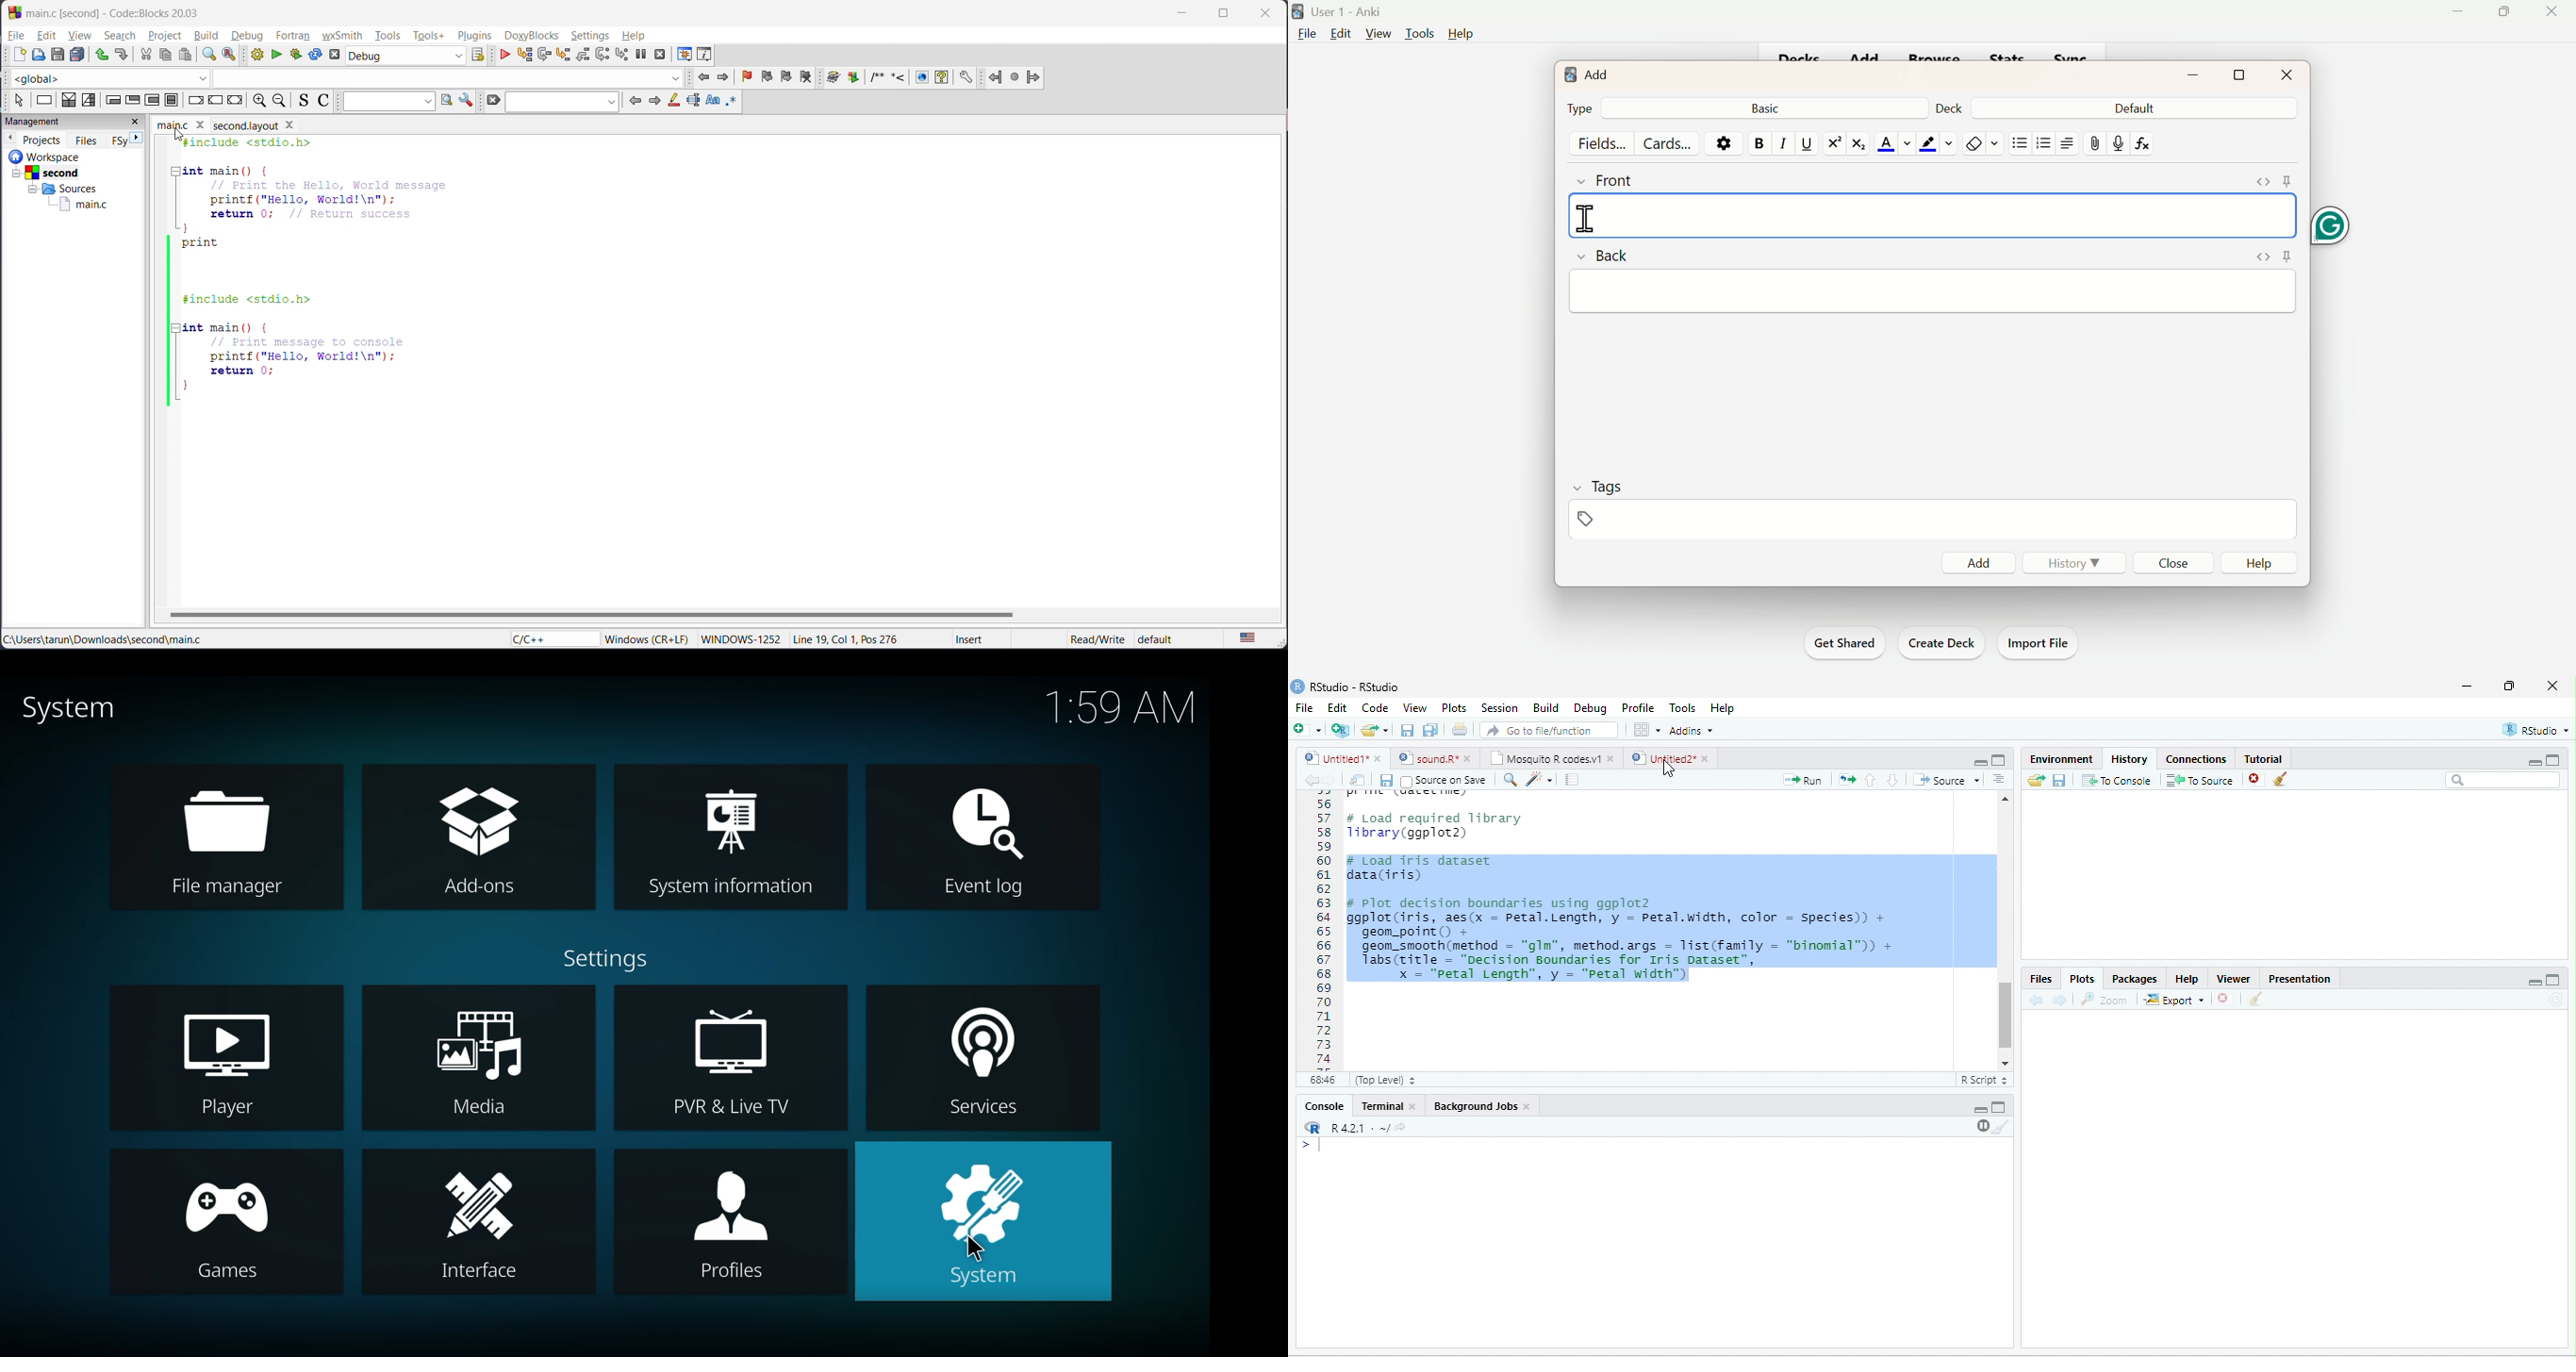 Image resolution: width=2576 pixels, height=1372 pixels. What do you see at coordinates (68, 99) in the screenshot?
I see `decision` at bounding box center [68, 99].